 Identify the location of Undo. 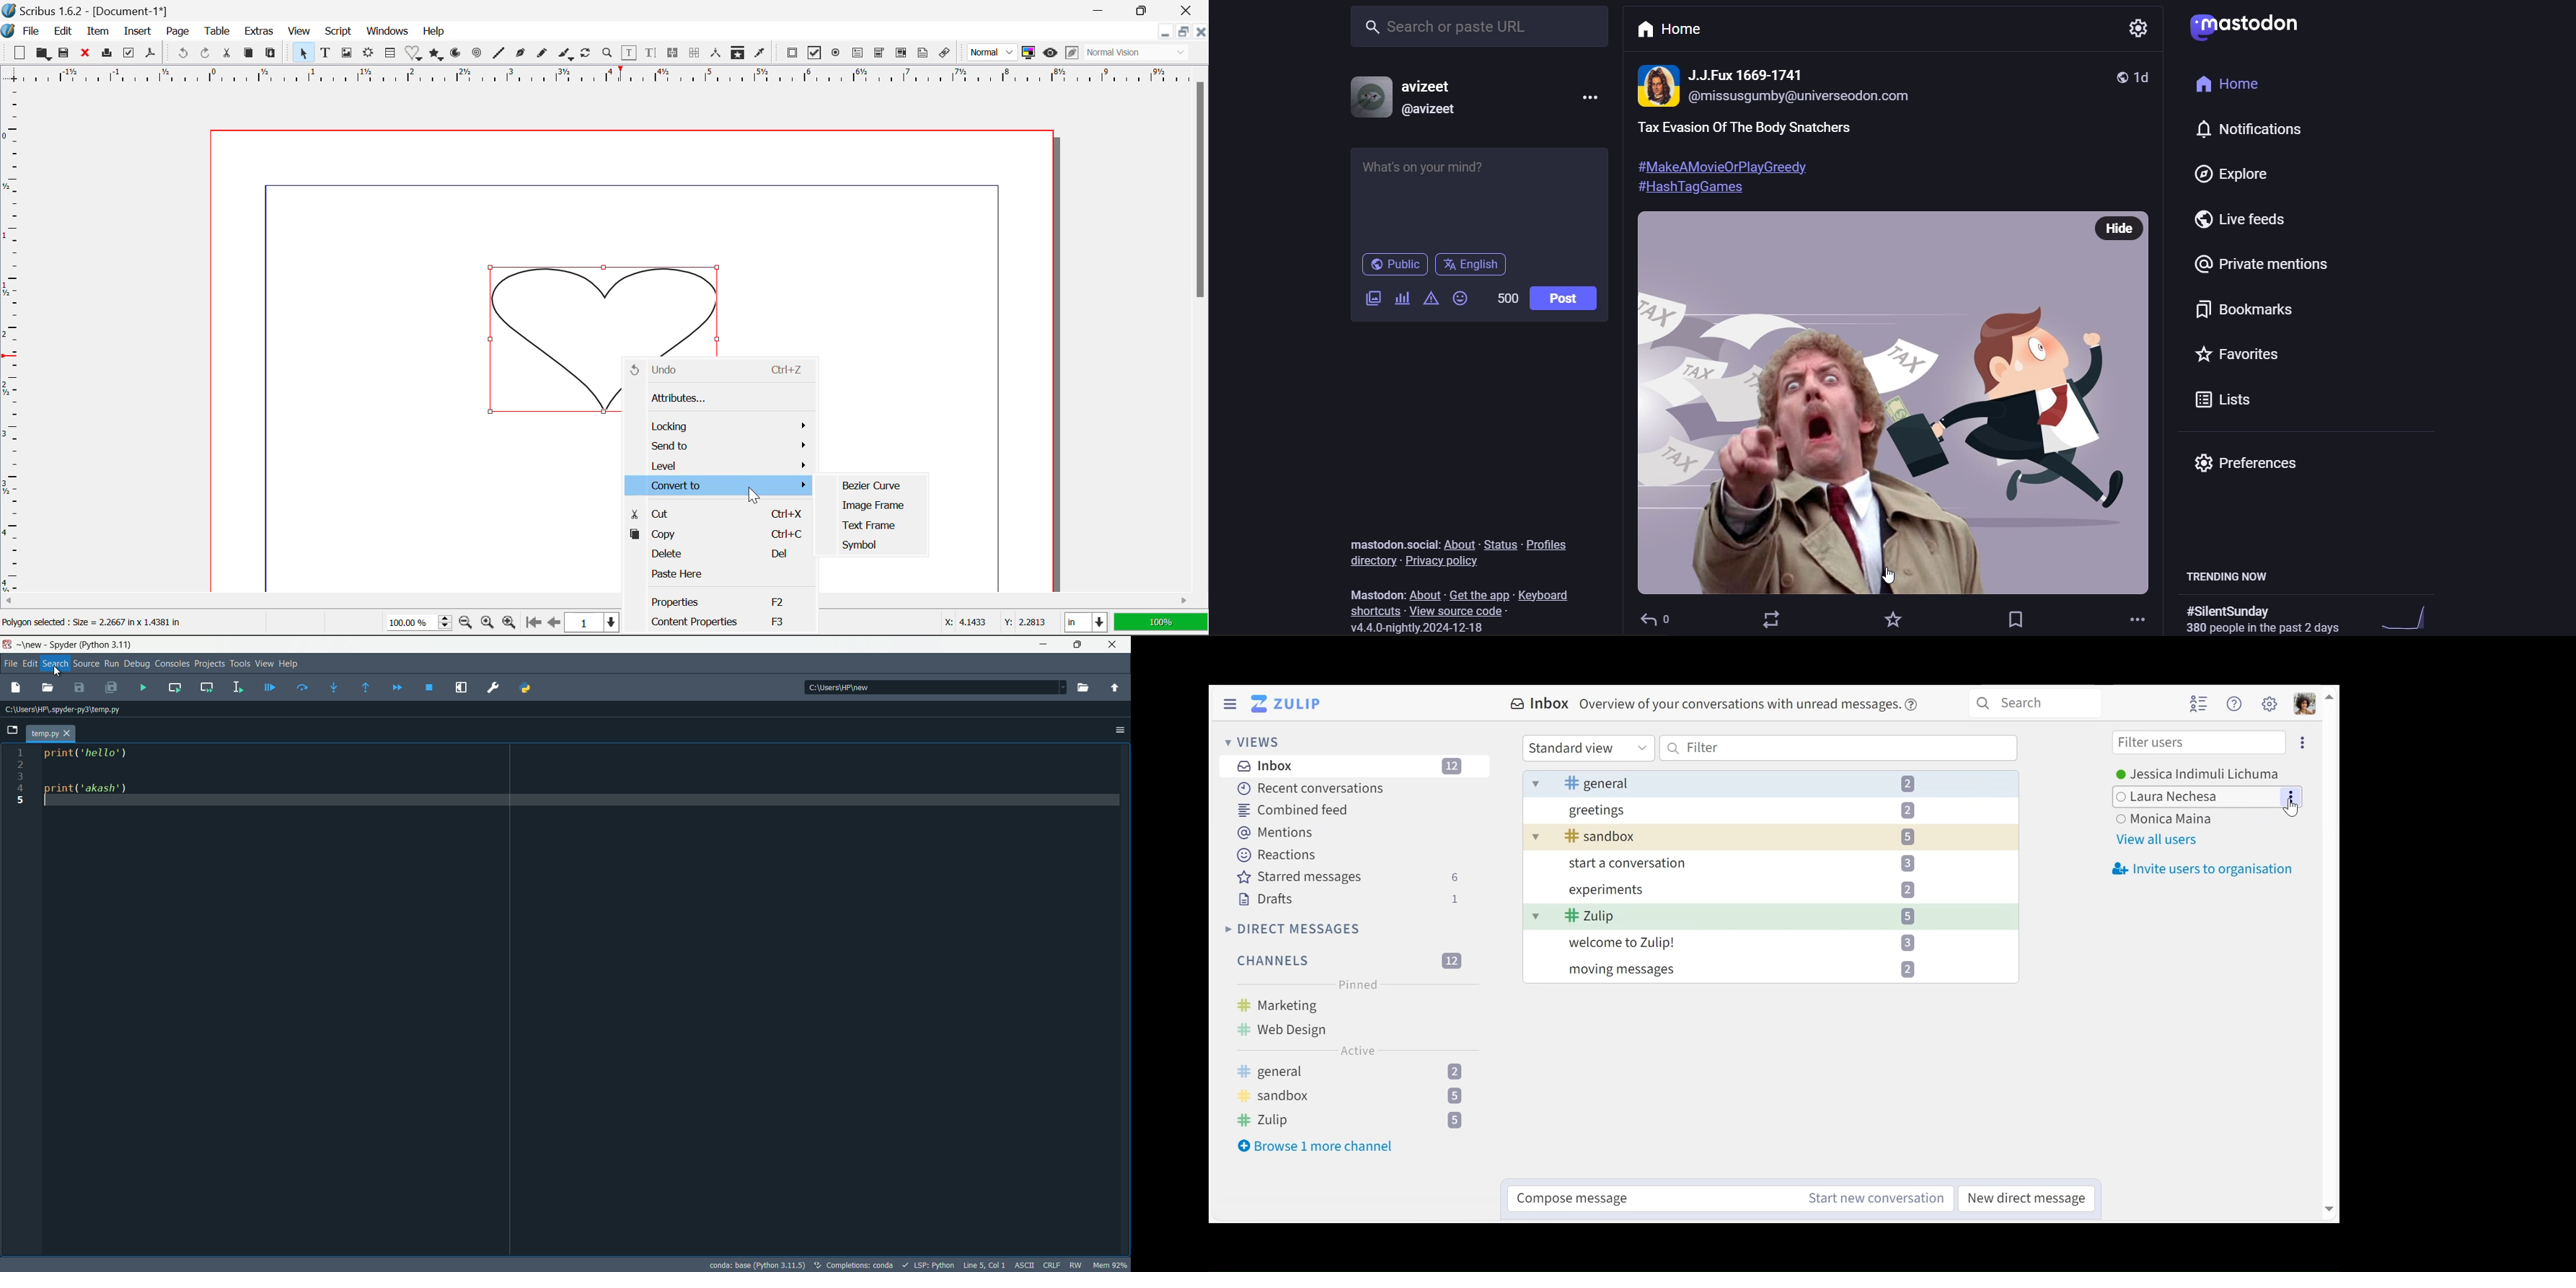
(181, 54).